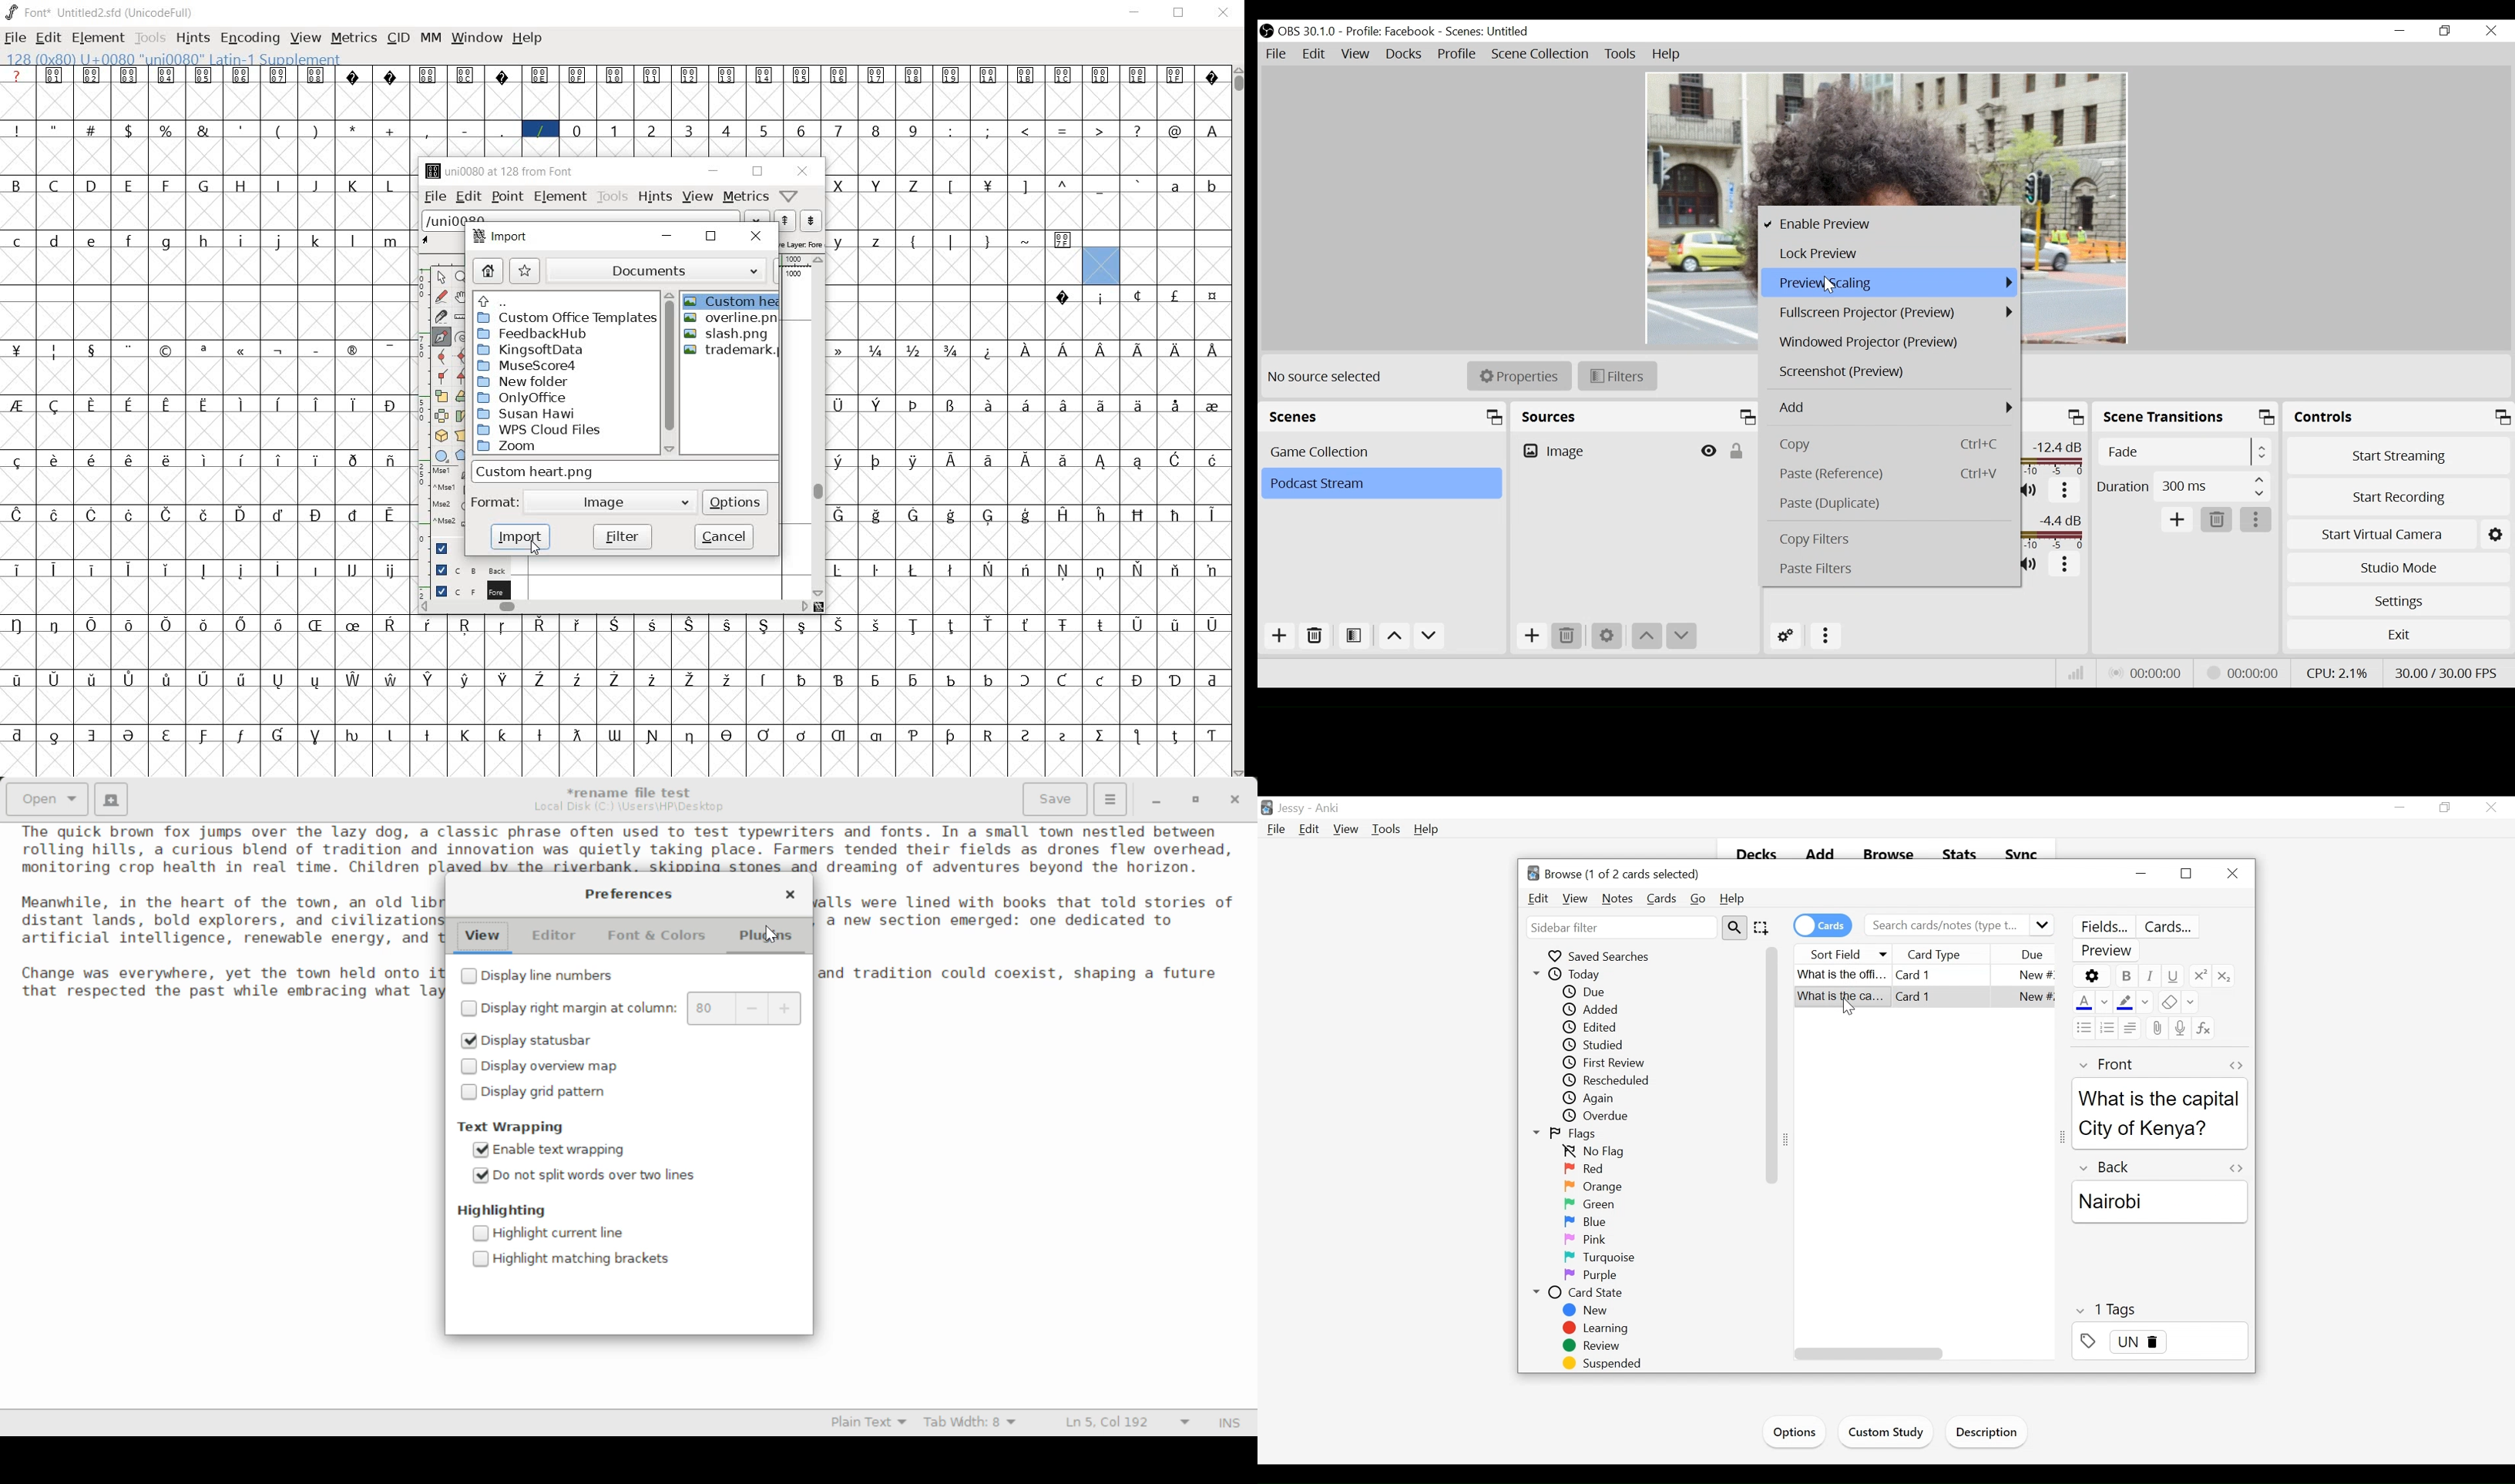 Image resolution: width=2520 pixels, height=1484 pixels. Describe the element at coordinates (2145, 1003) in the screenshot. I see `Change color` at that location.